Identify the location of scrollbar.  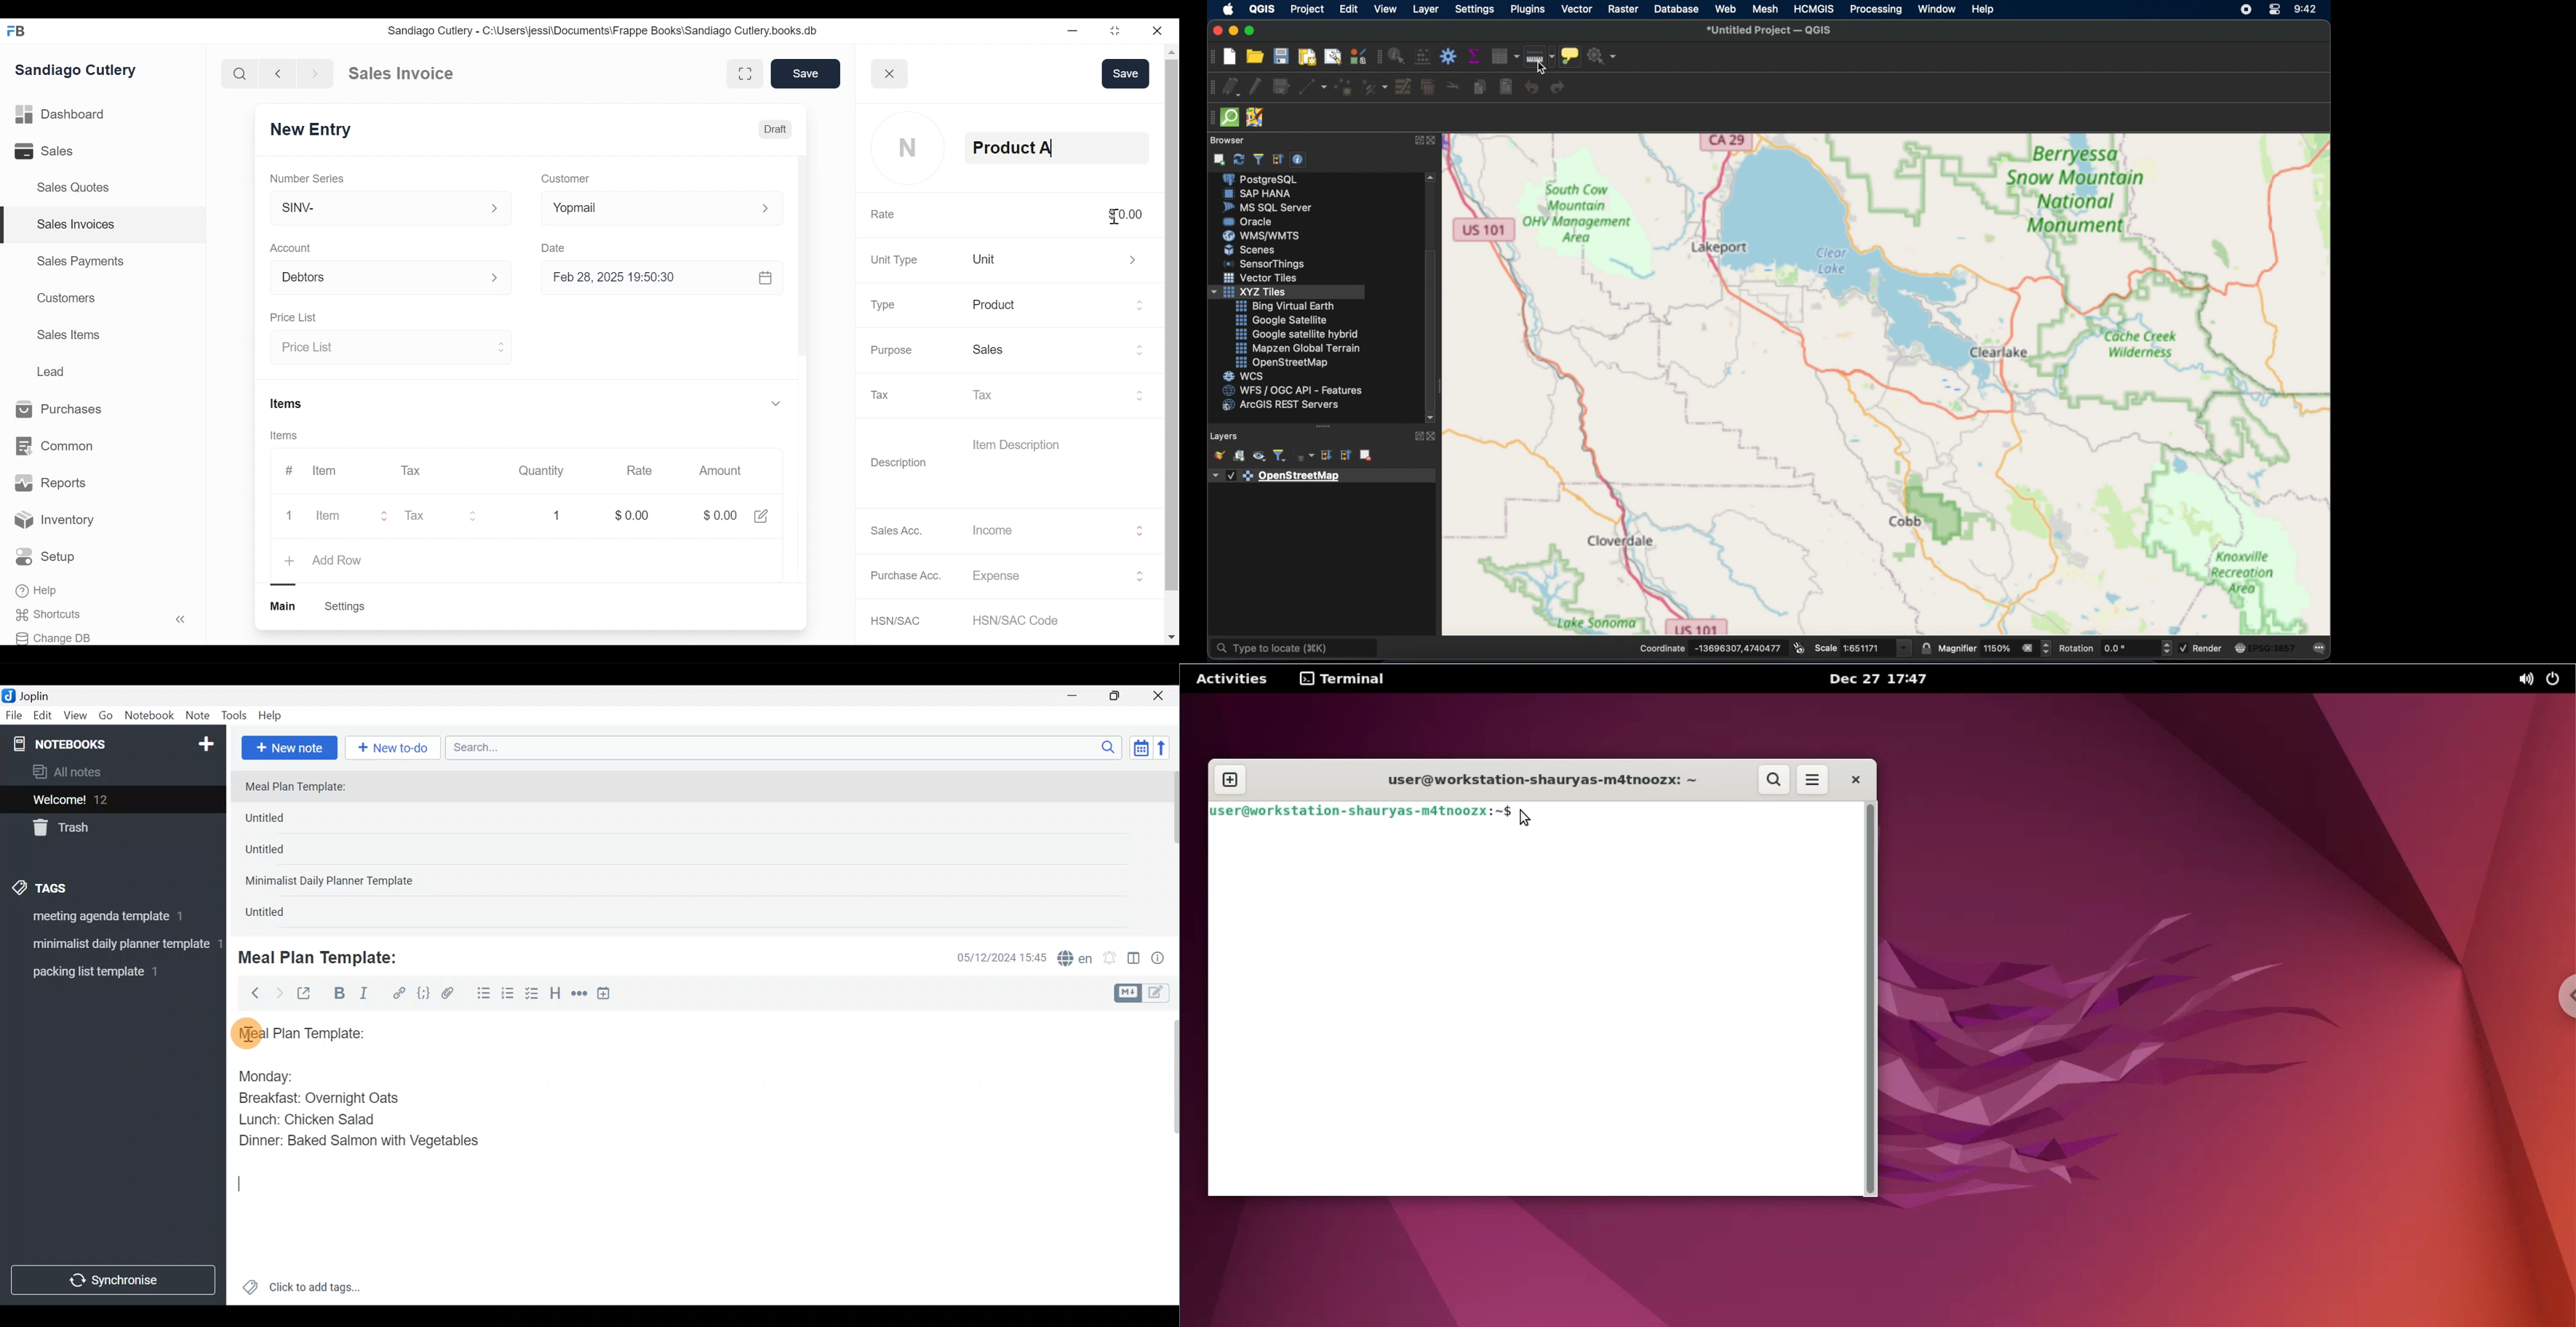
(1873, 1000).